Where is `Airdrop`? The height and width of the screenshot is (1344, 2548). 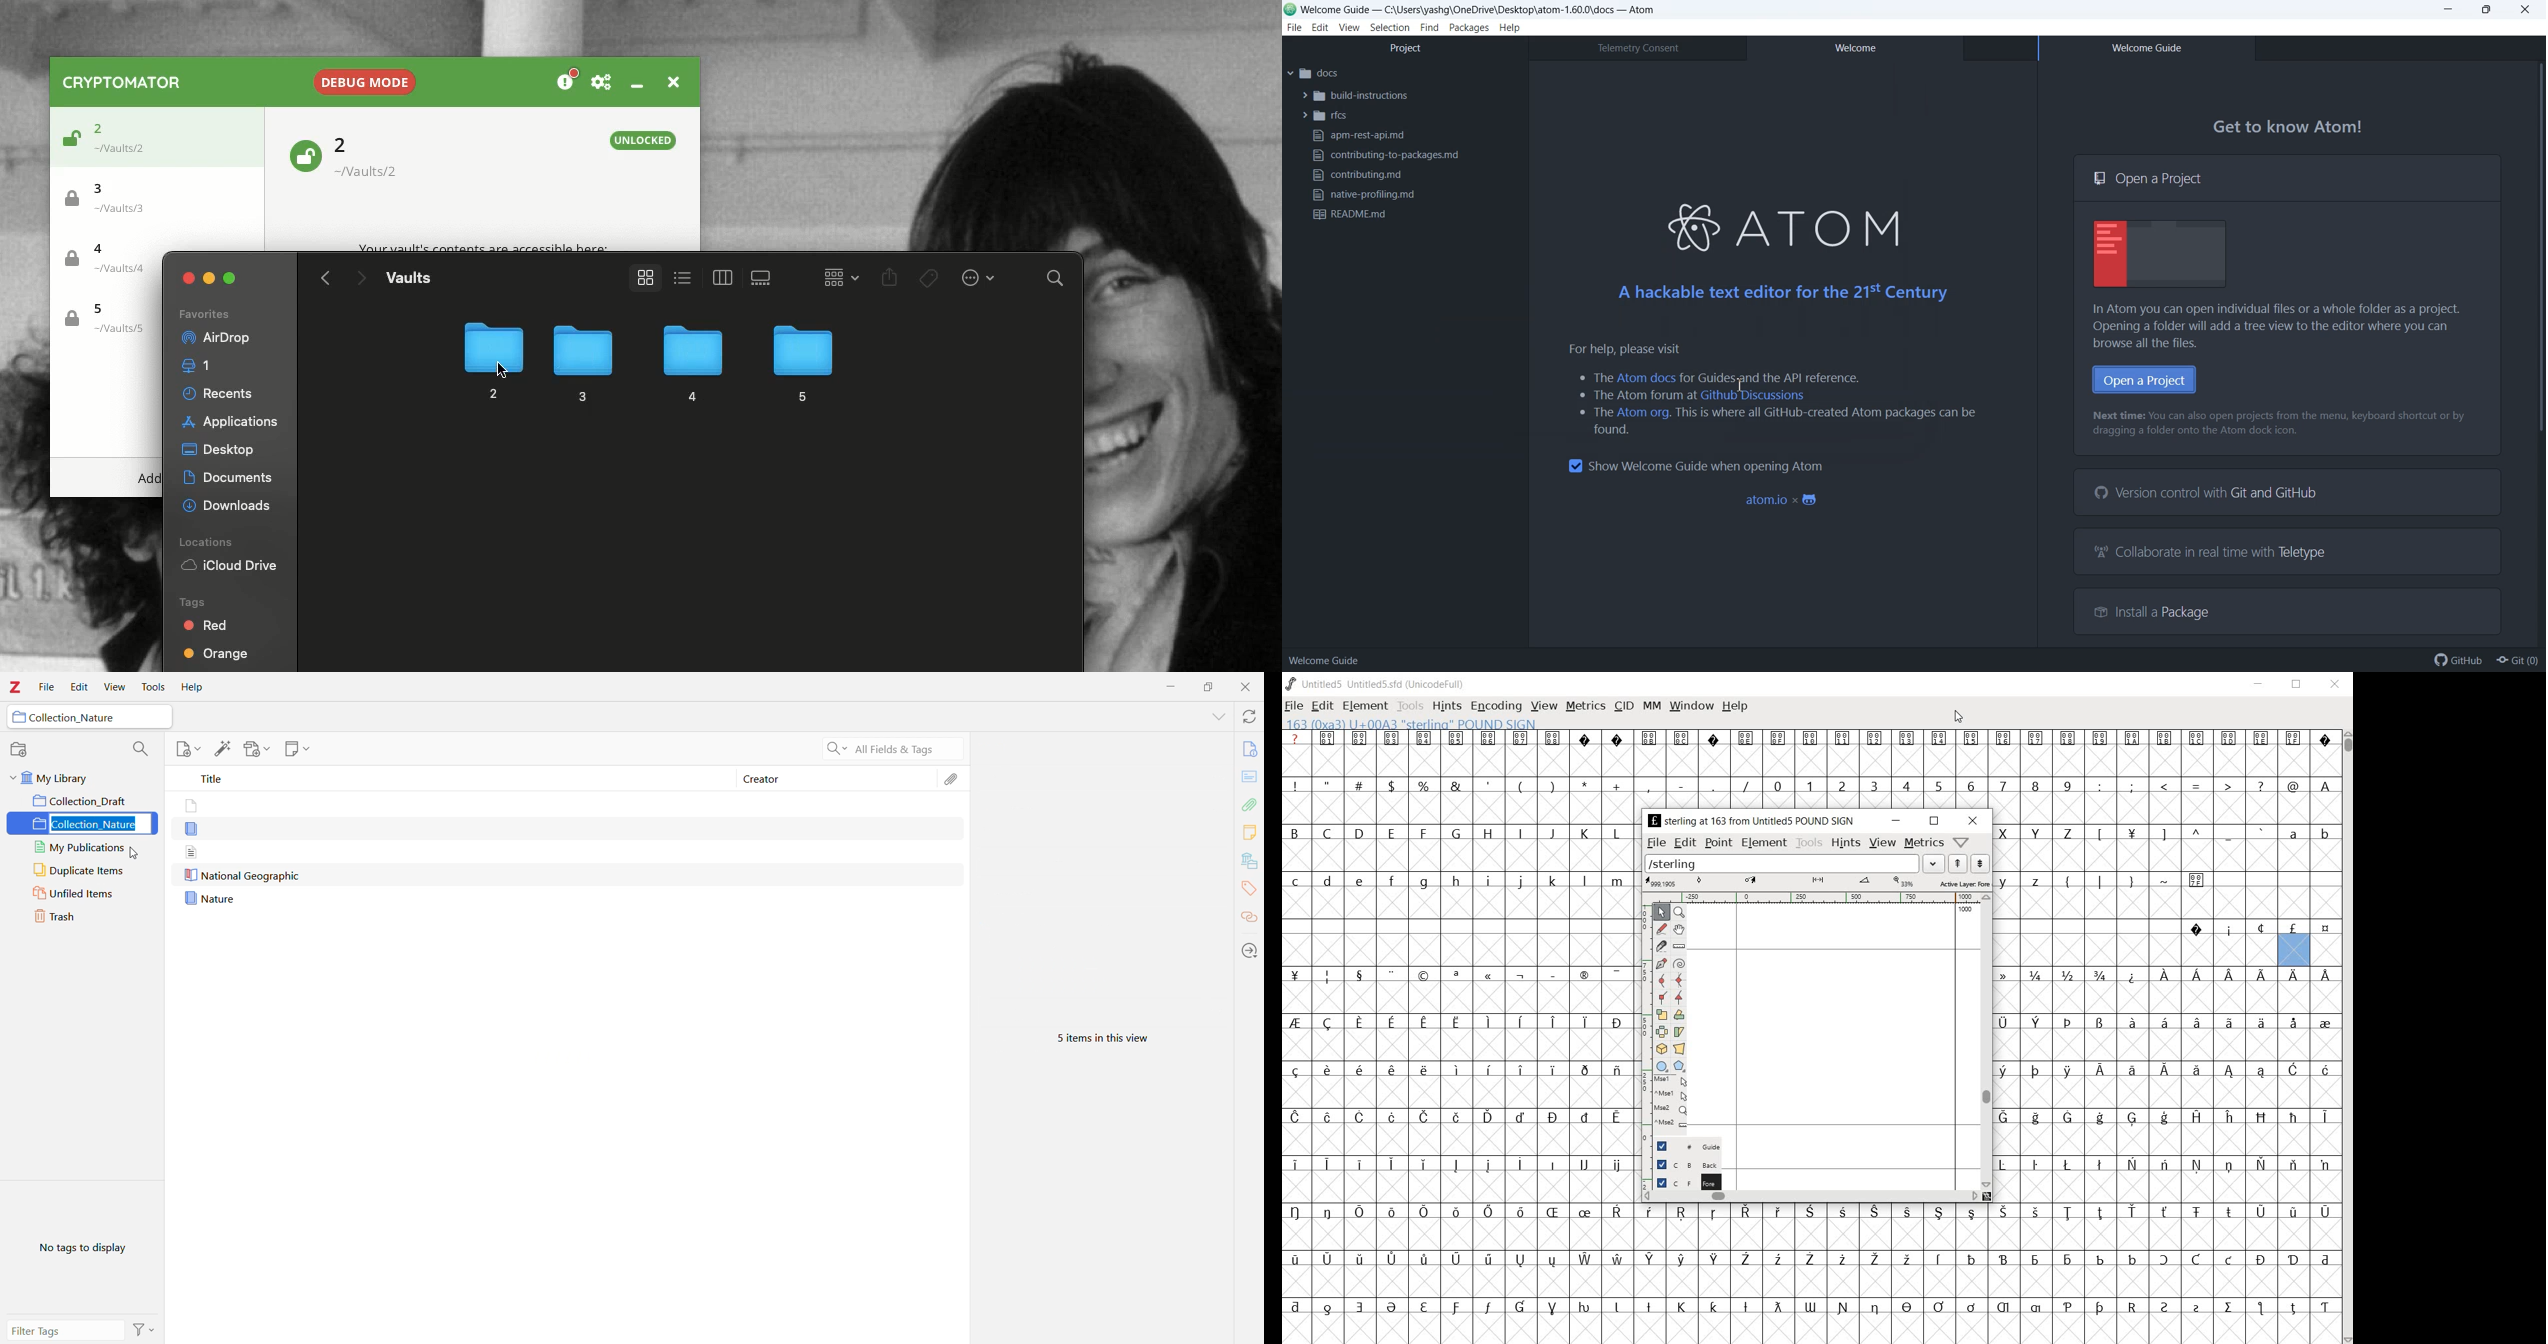
Airdrop is located at coordinates (214, 338).